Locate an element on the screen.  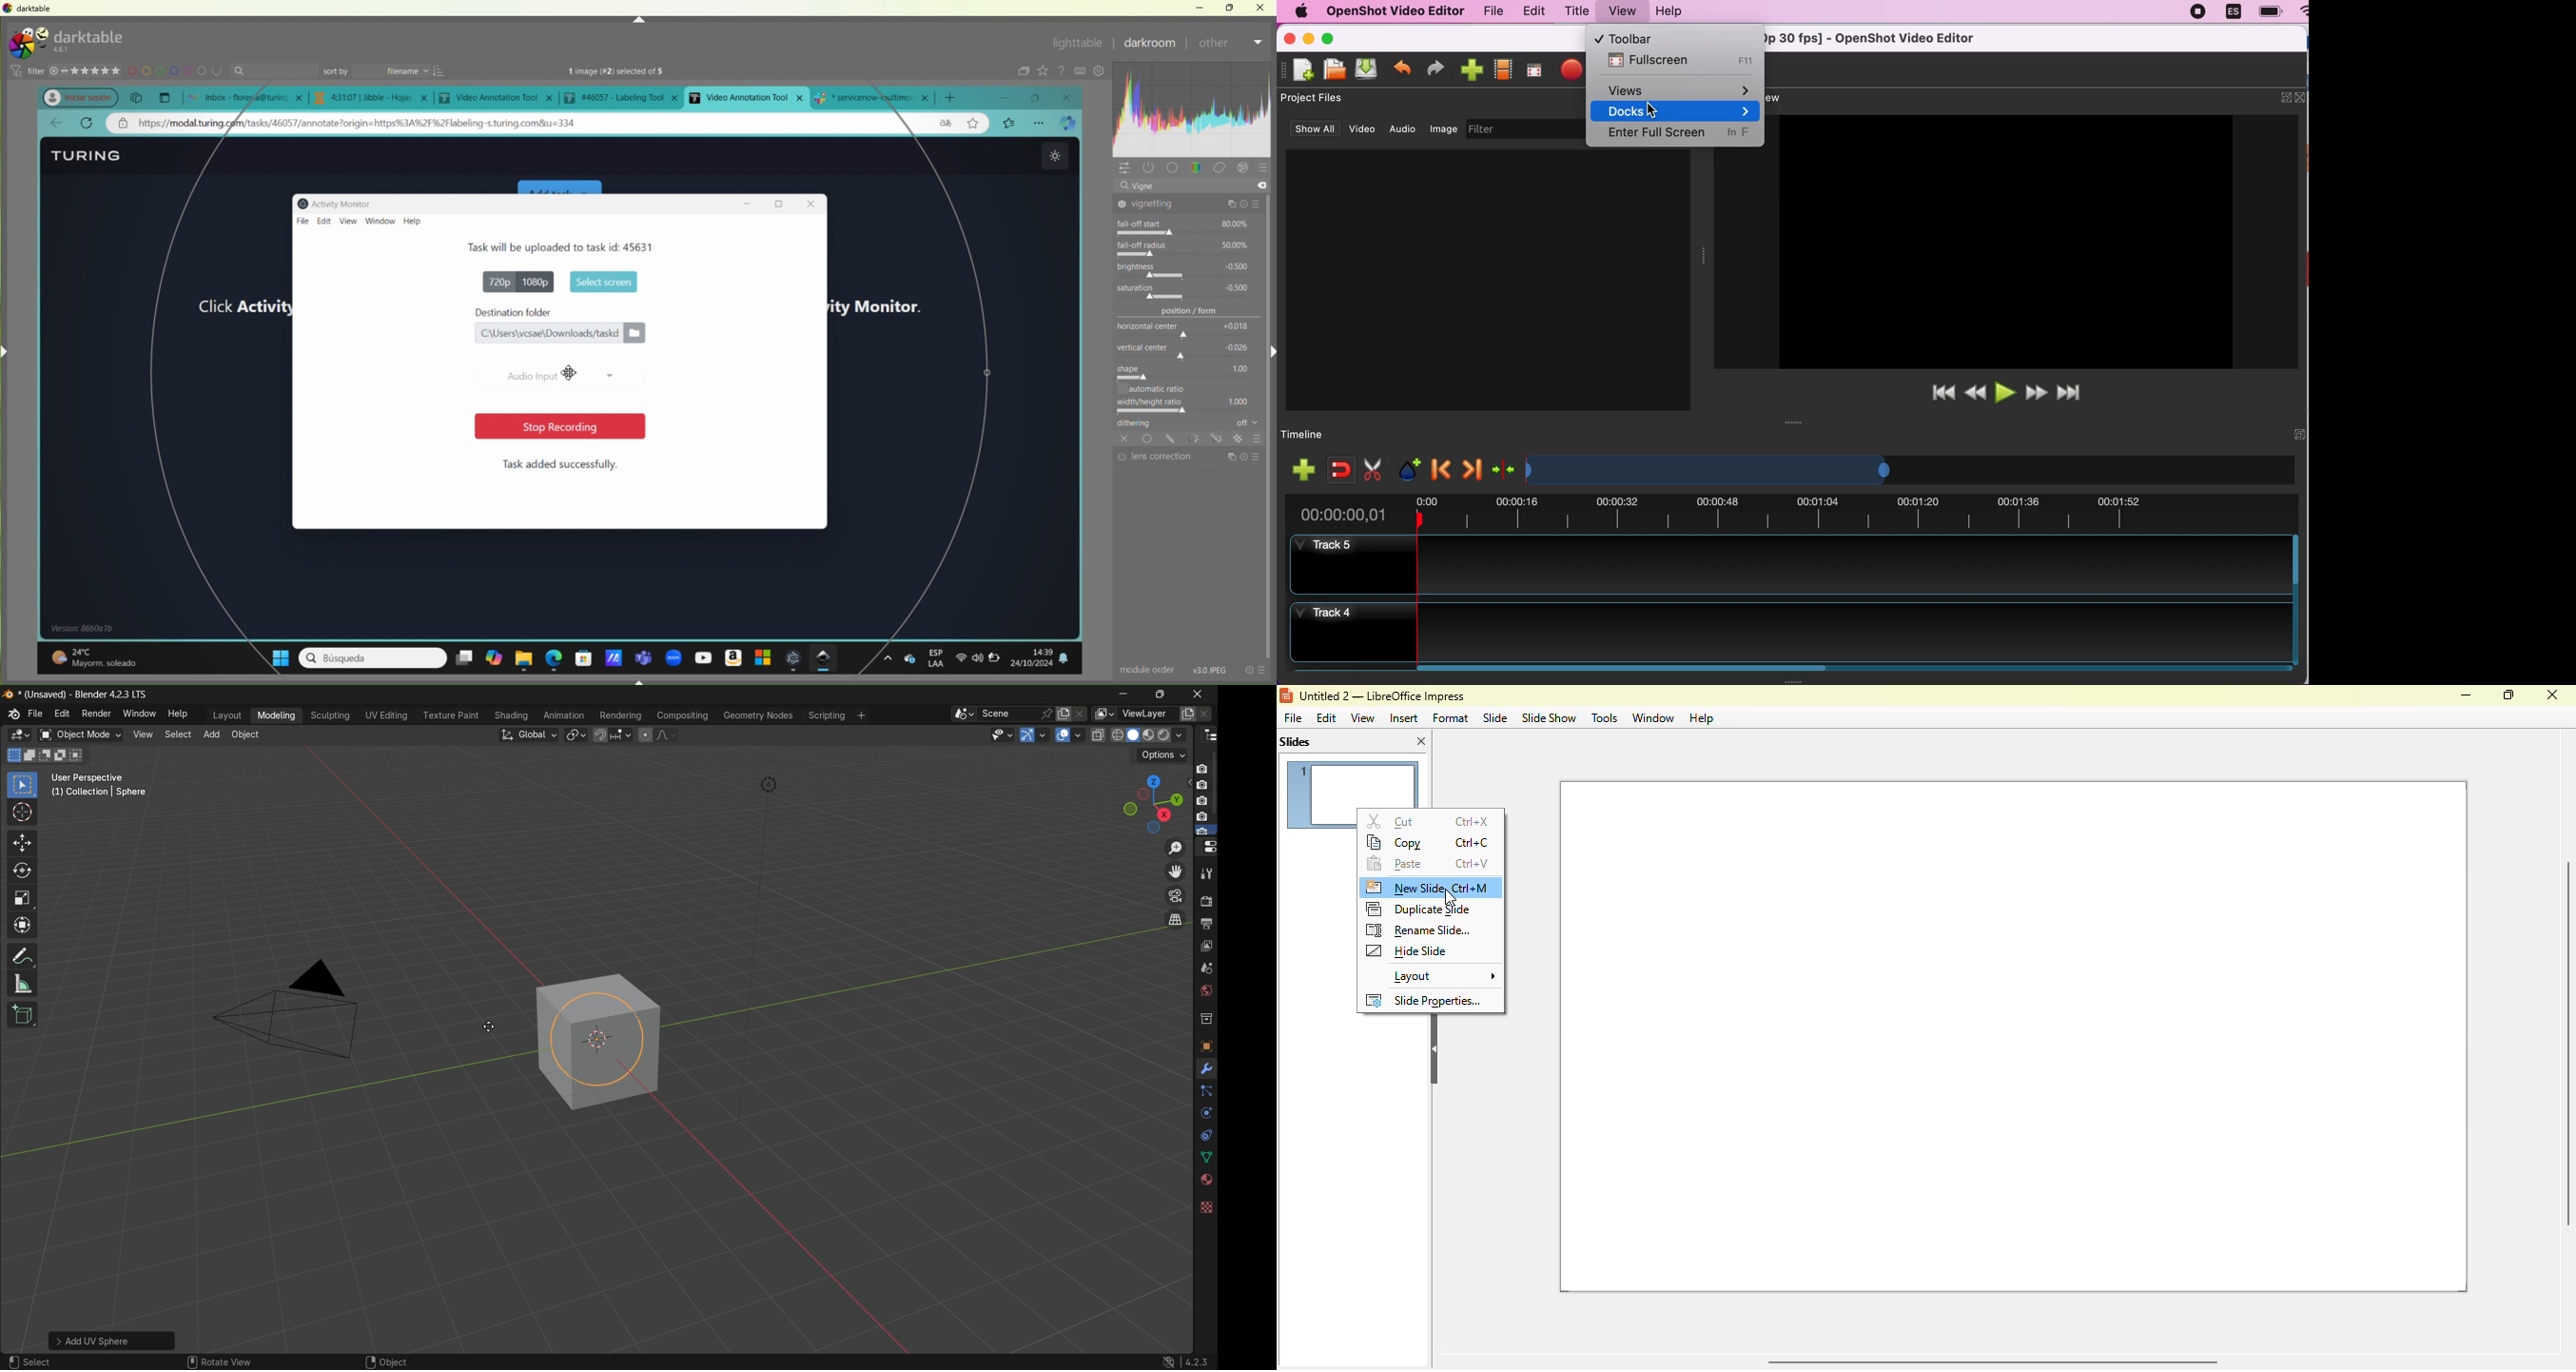
close app is located at coordinates (1200, 694).